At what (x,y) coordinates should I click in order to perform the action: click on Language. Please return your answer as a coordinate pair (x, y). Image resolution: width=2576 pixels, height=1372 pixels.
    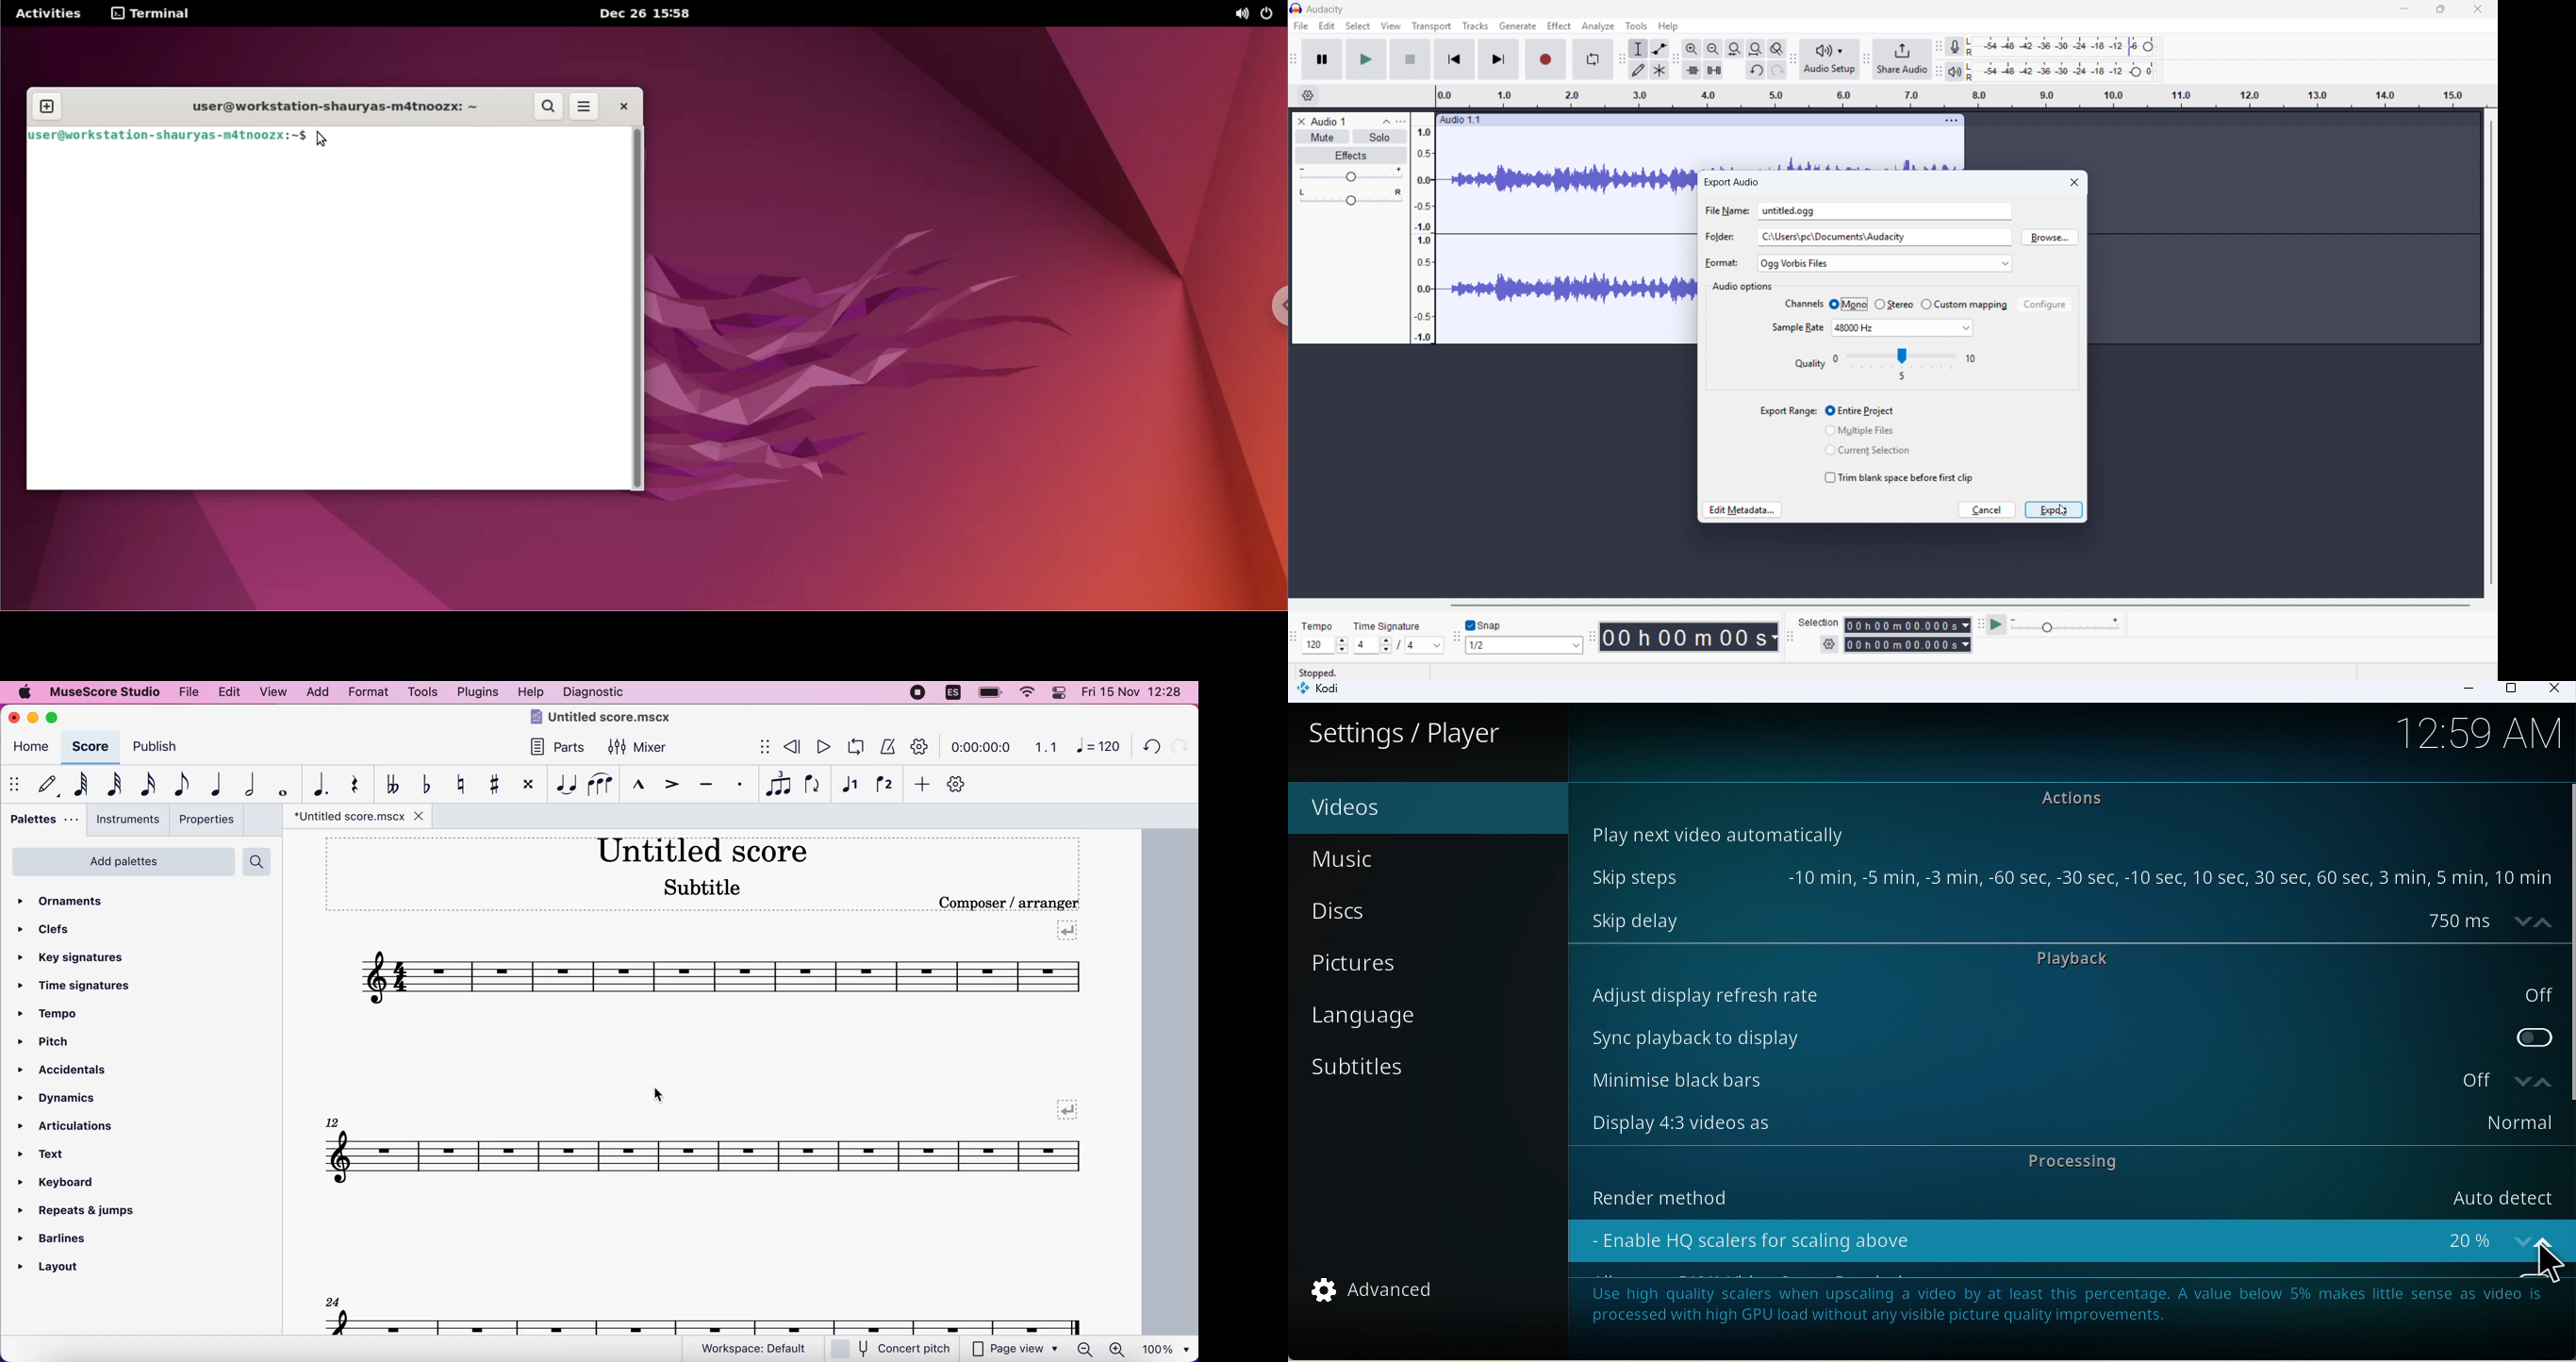
    Looking at the image, I should click on (1425, 1024).